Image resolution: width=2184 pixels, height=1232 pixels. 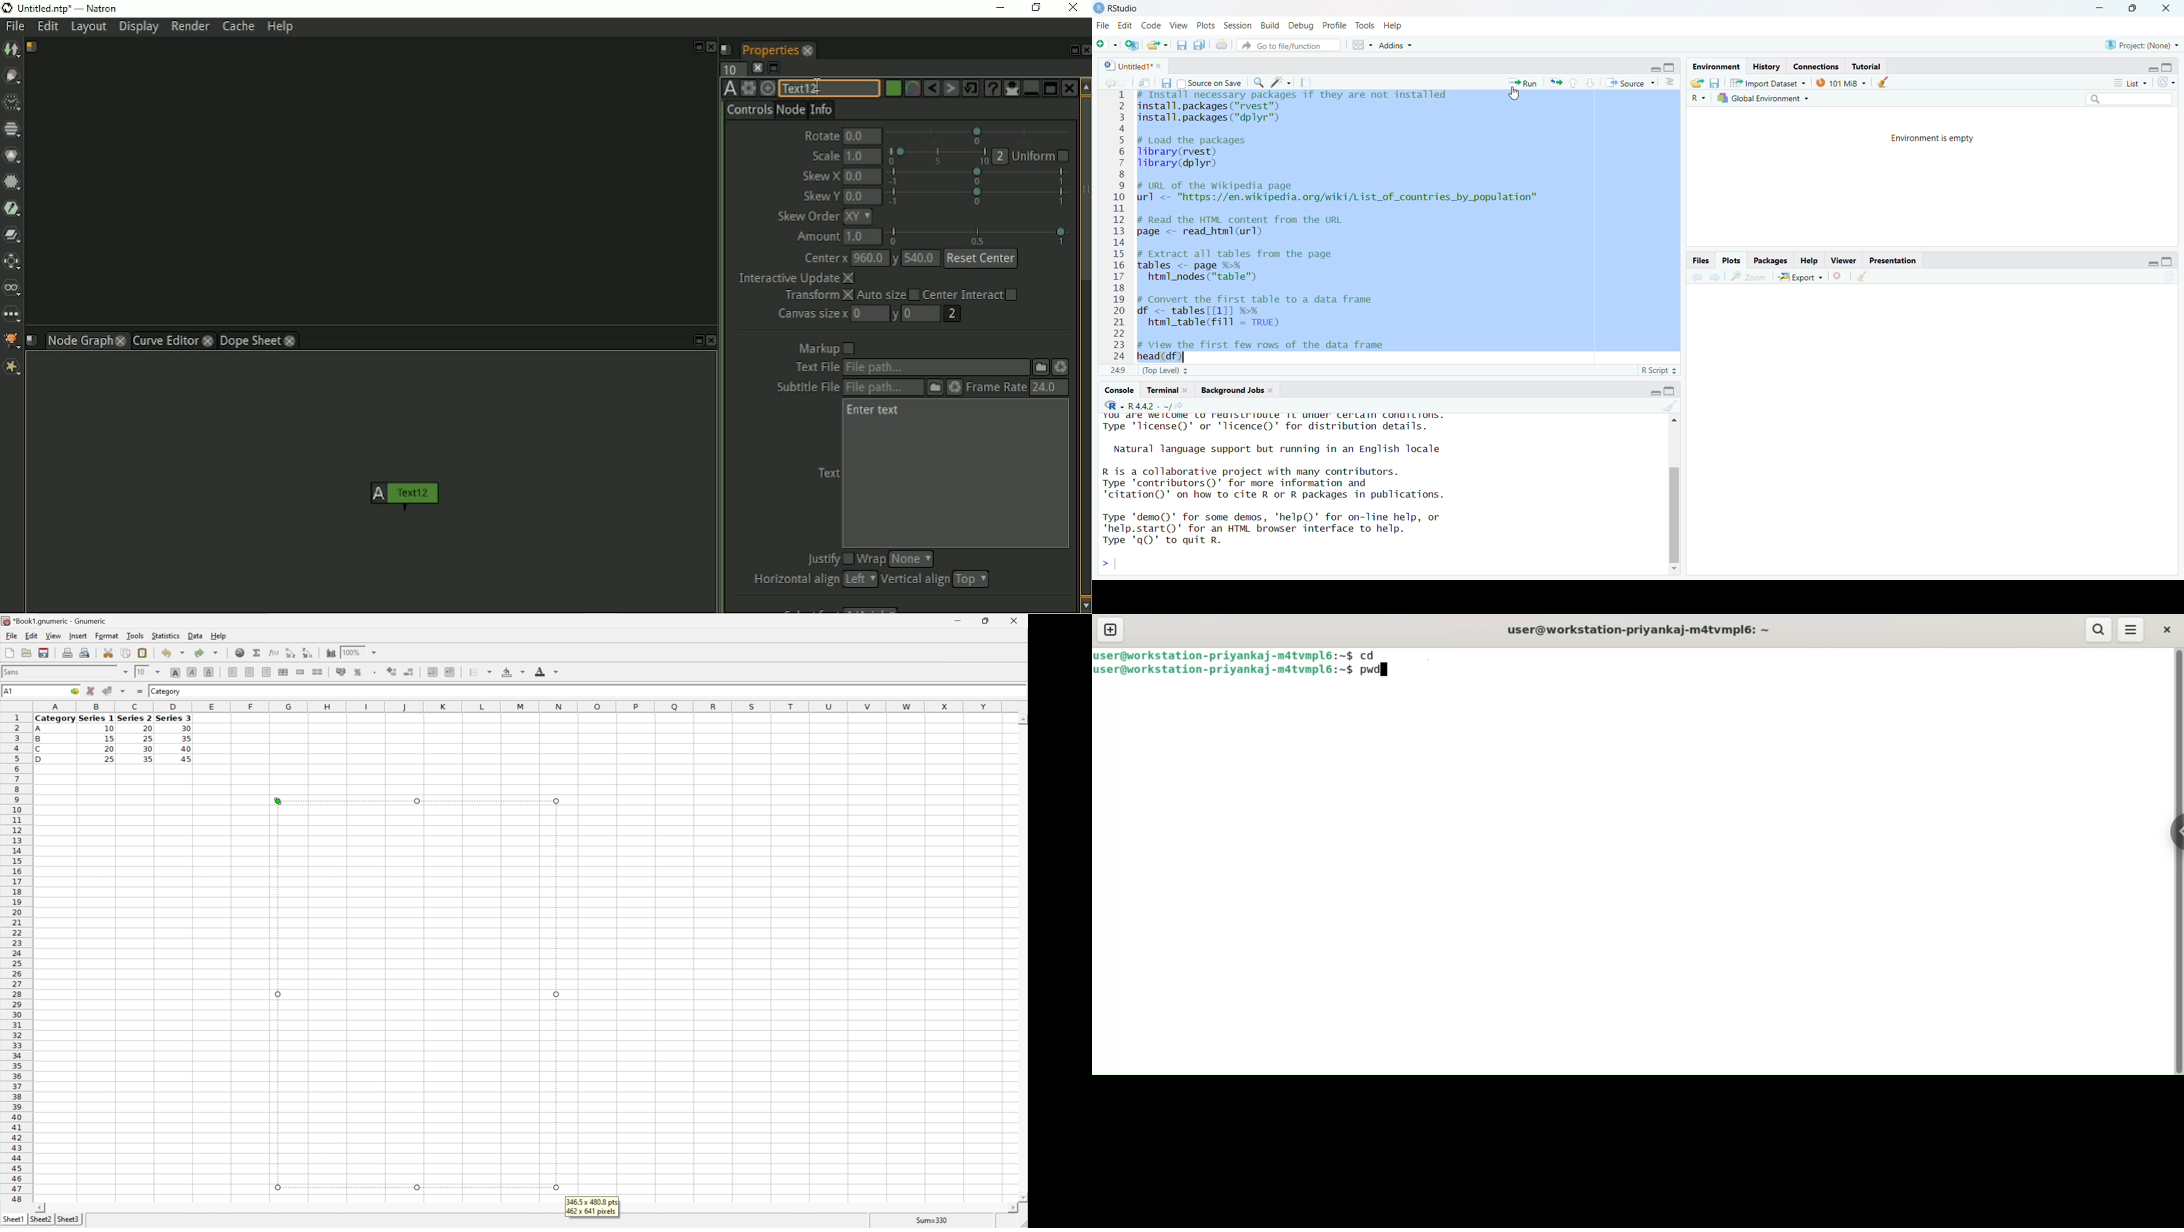 I want to click on Export, so click(x=1801, y=276).